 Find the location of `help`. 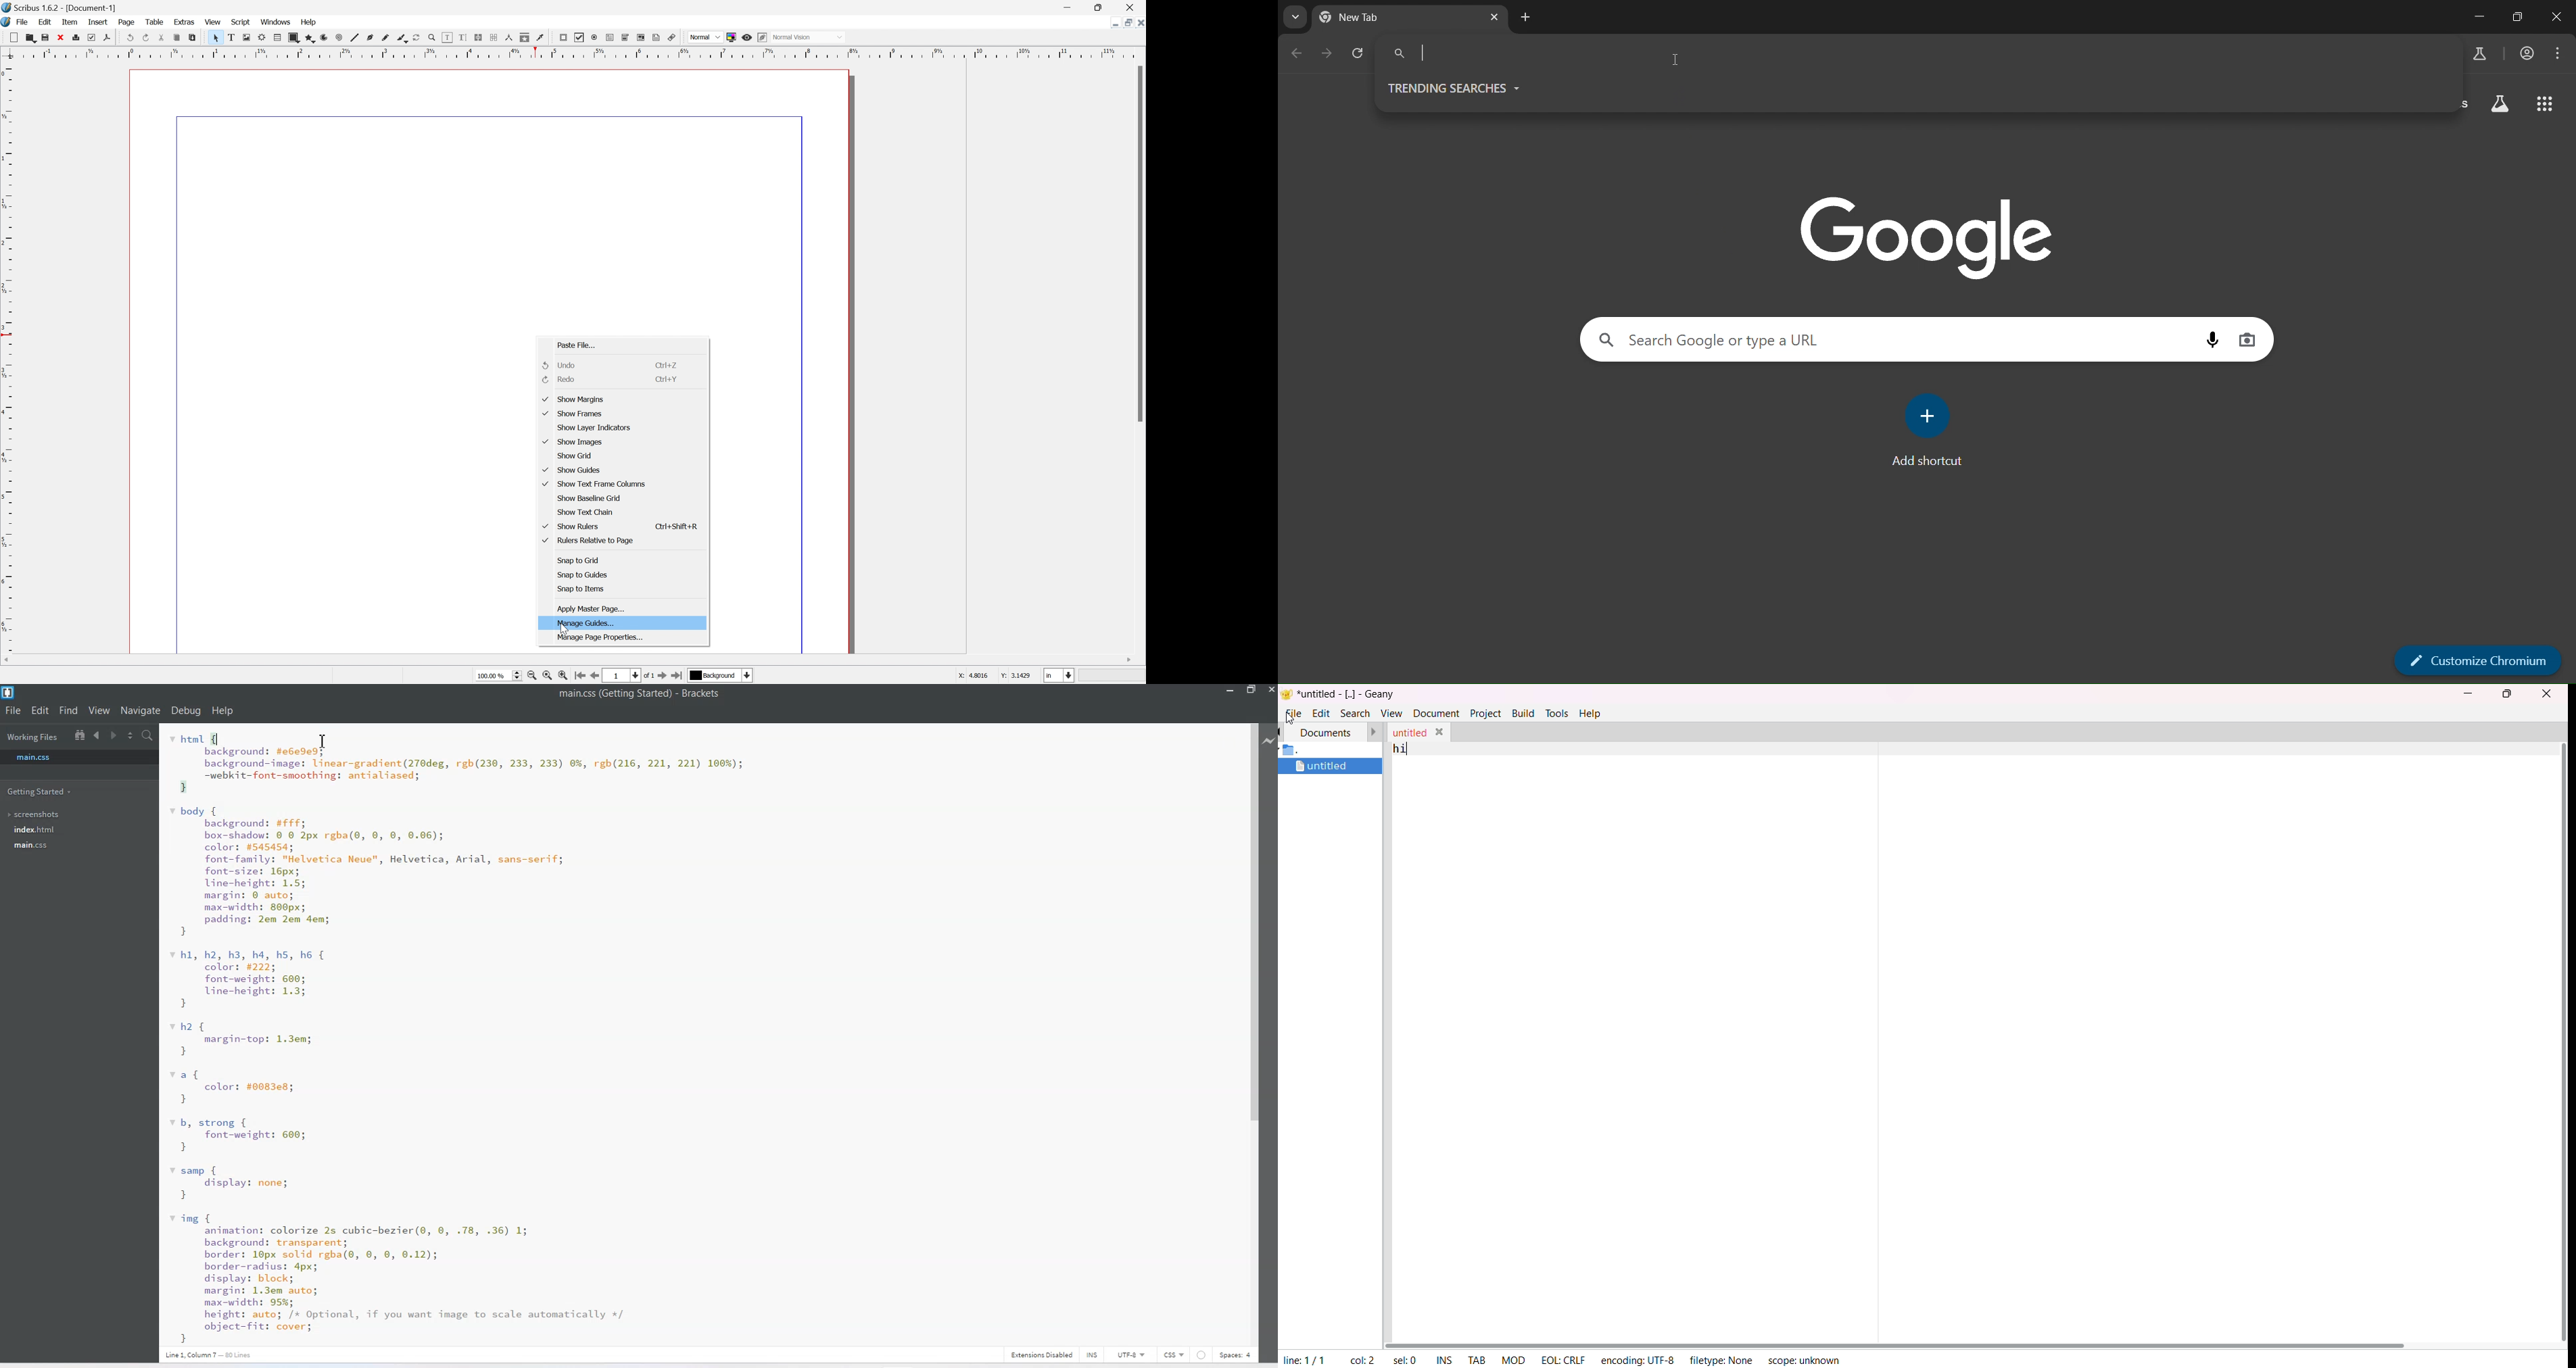

help is located at coordinates (309, 22).